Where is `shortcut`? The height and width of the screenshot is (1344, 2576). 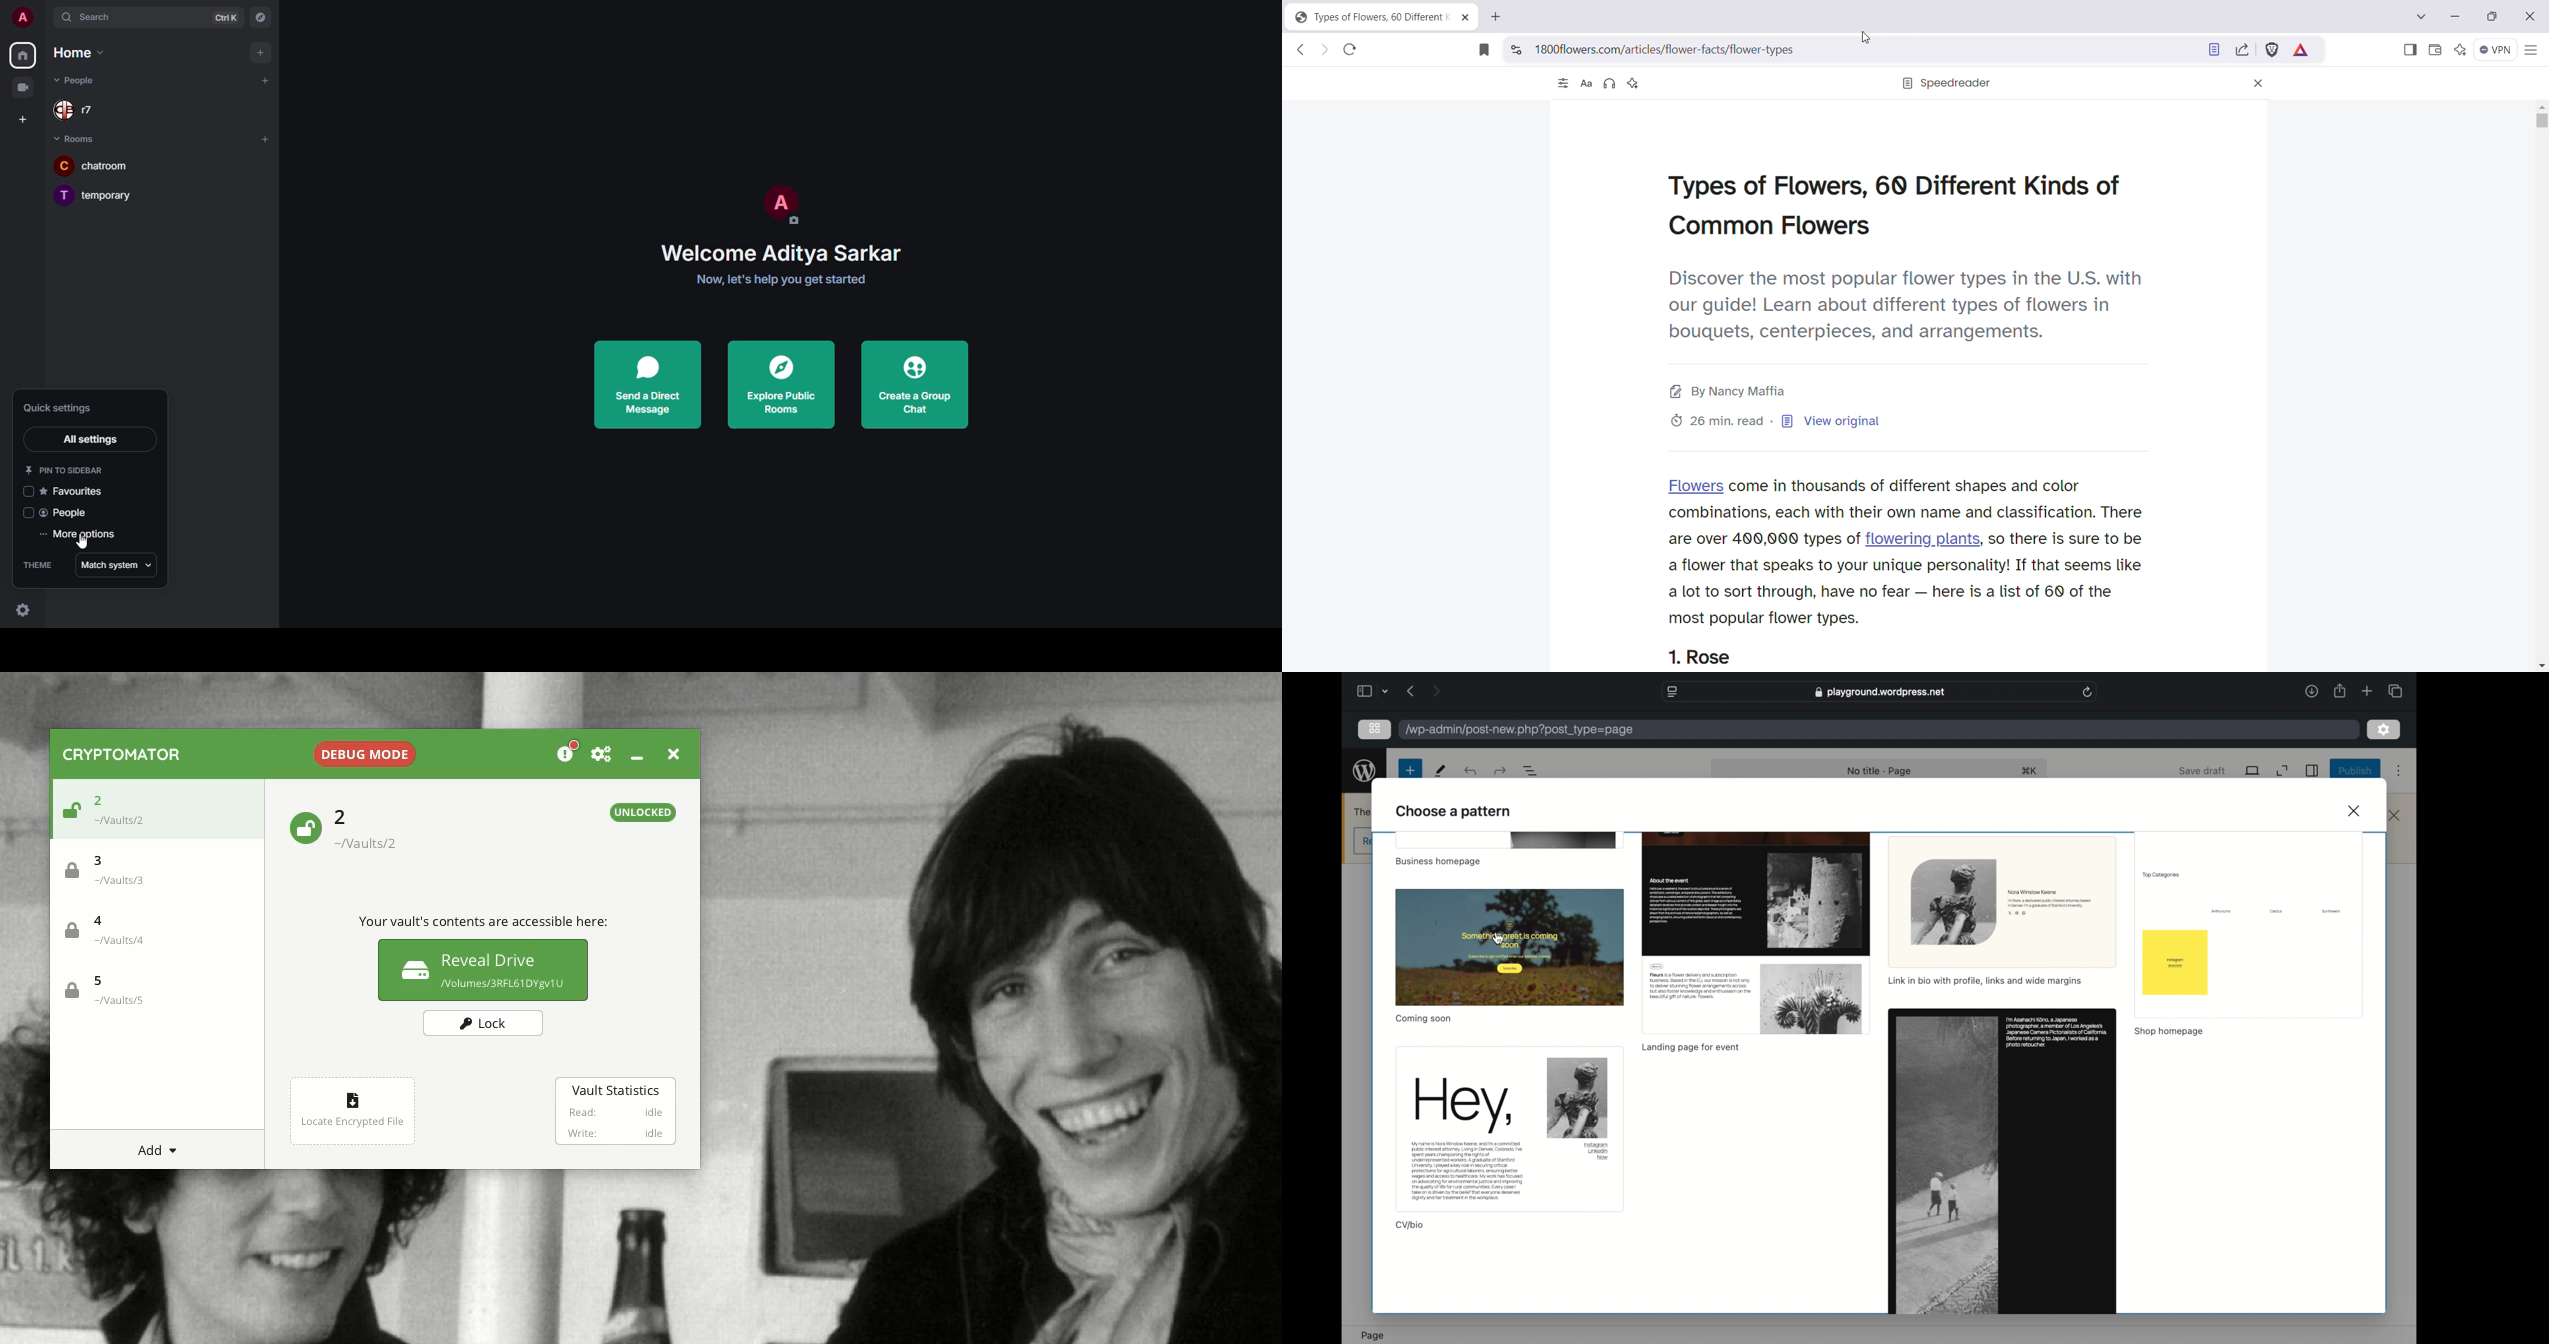
shortcut is located at coordinates (2030, 770).